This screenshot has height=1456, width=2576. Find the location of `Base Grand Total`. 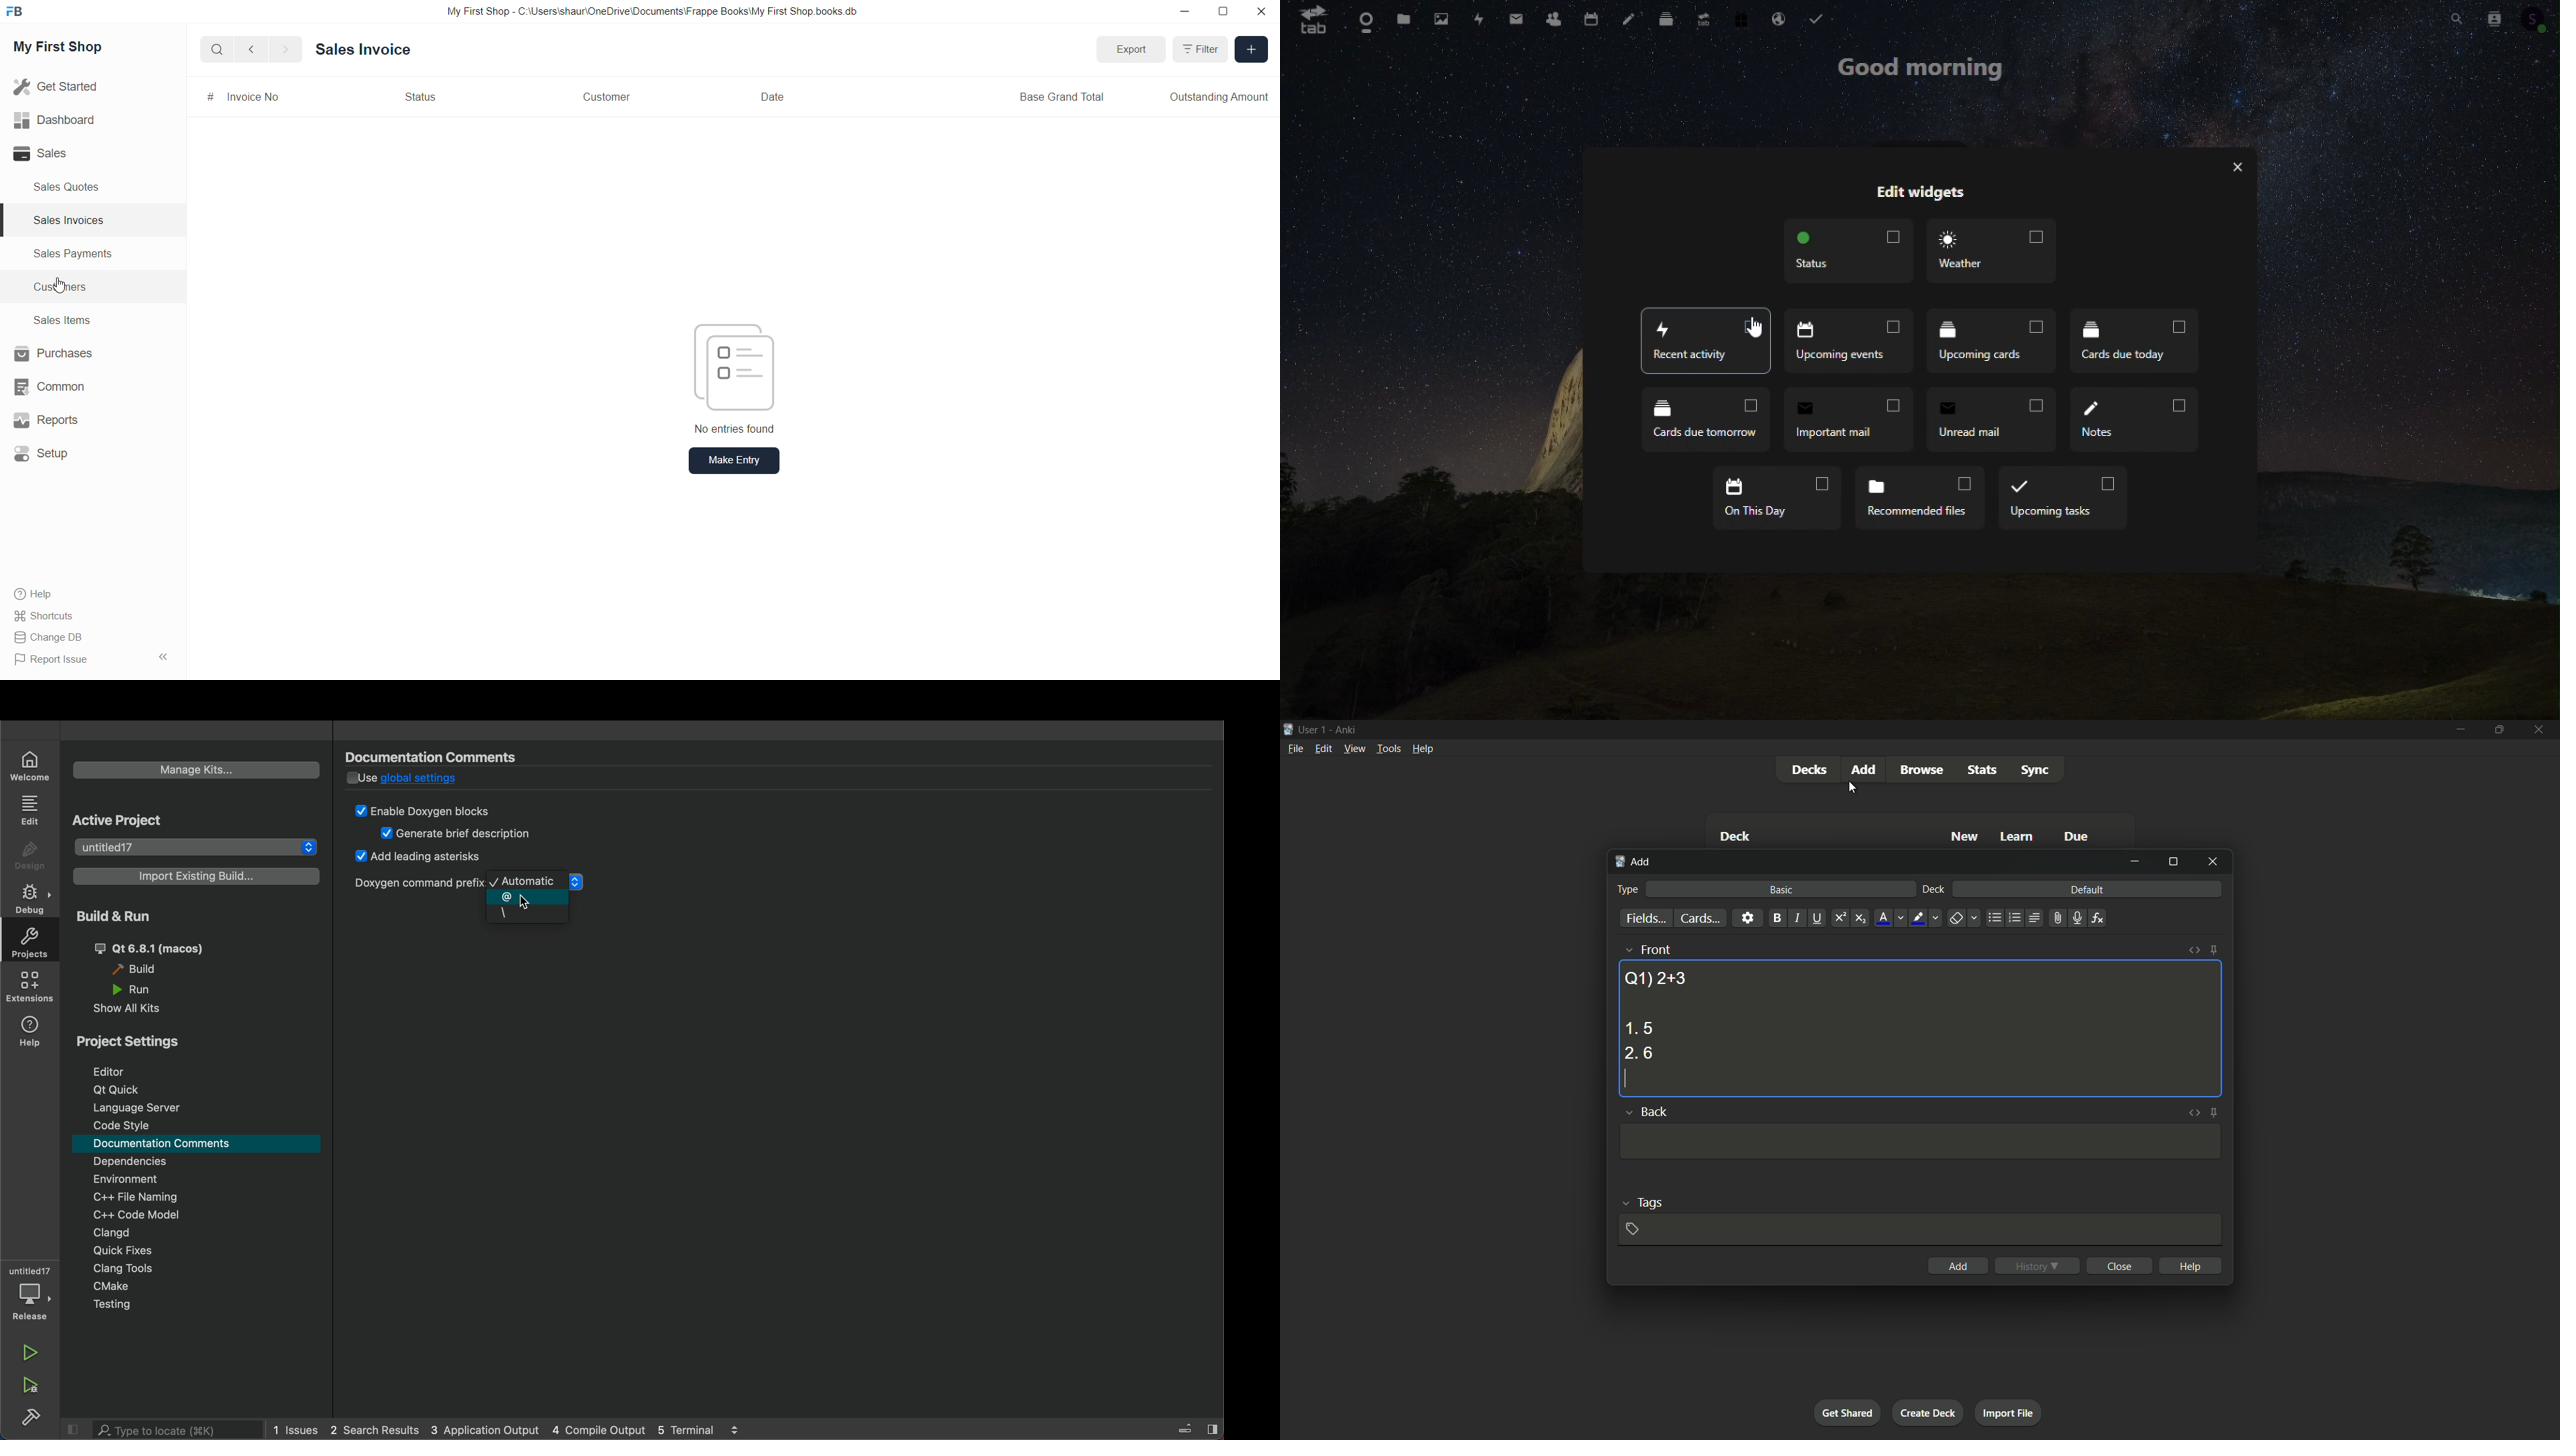

Base Grand Total is located at coordinates (1064, 97).